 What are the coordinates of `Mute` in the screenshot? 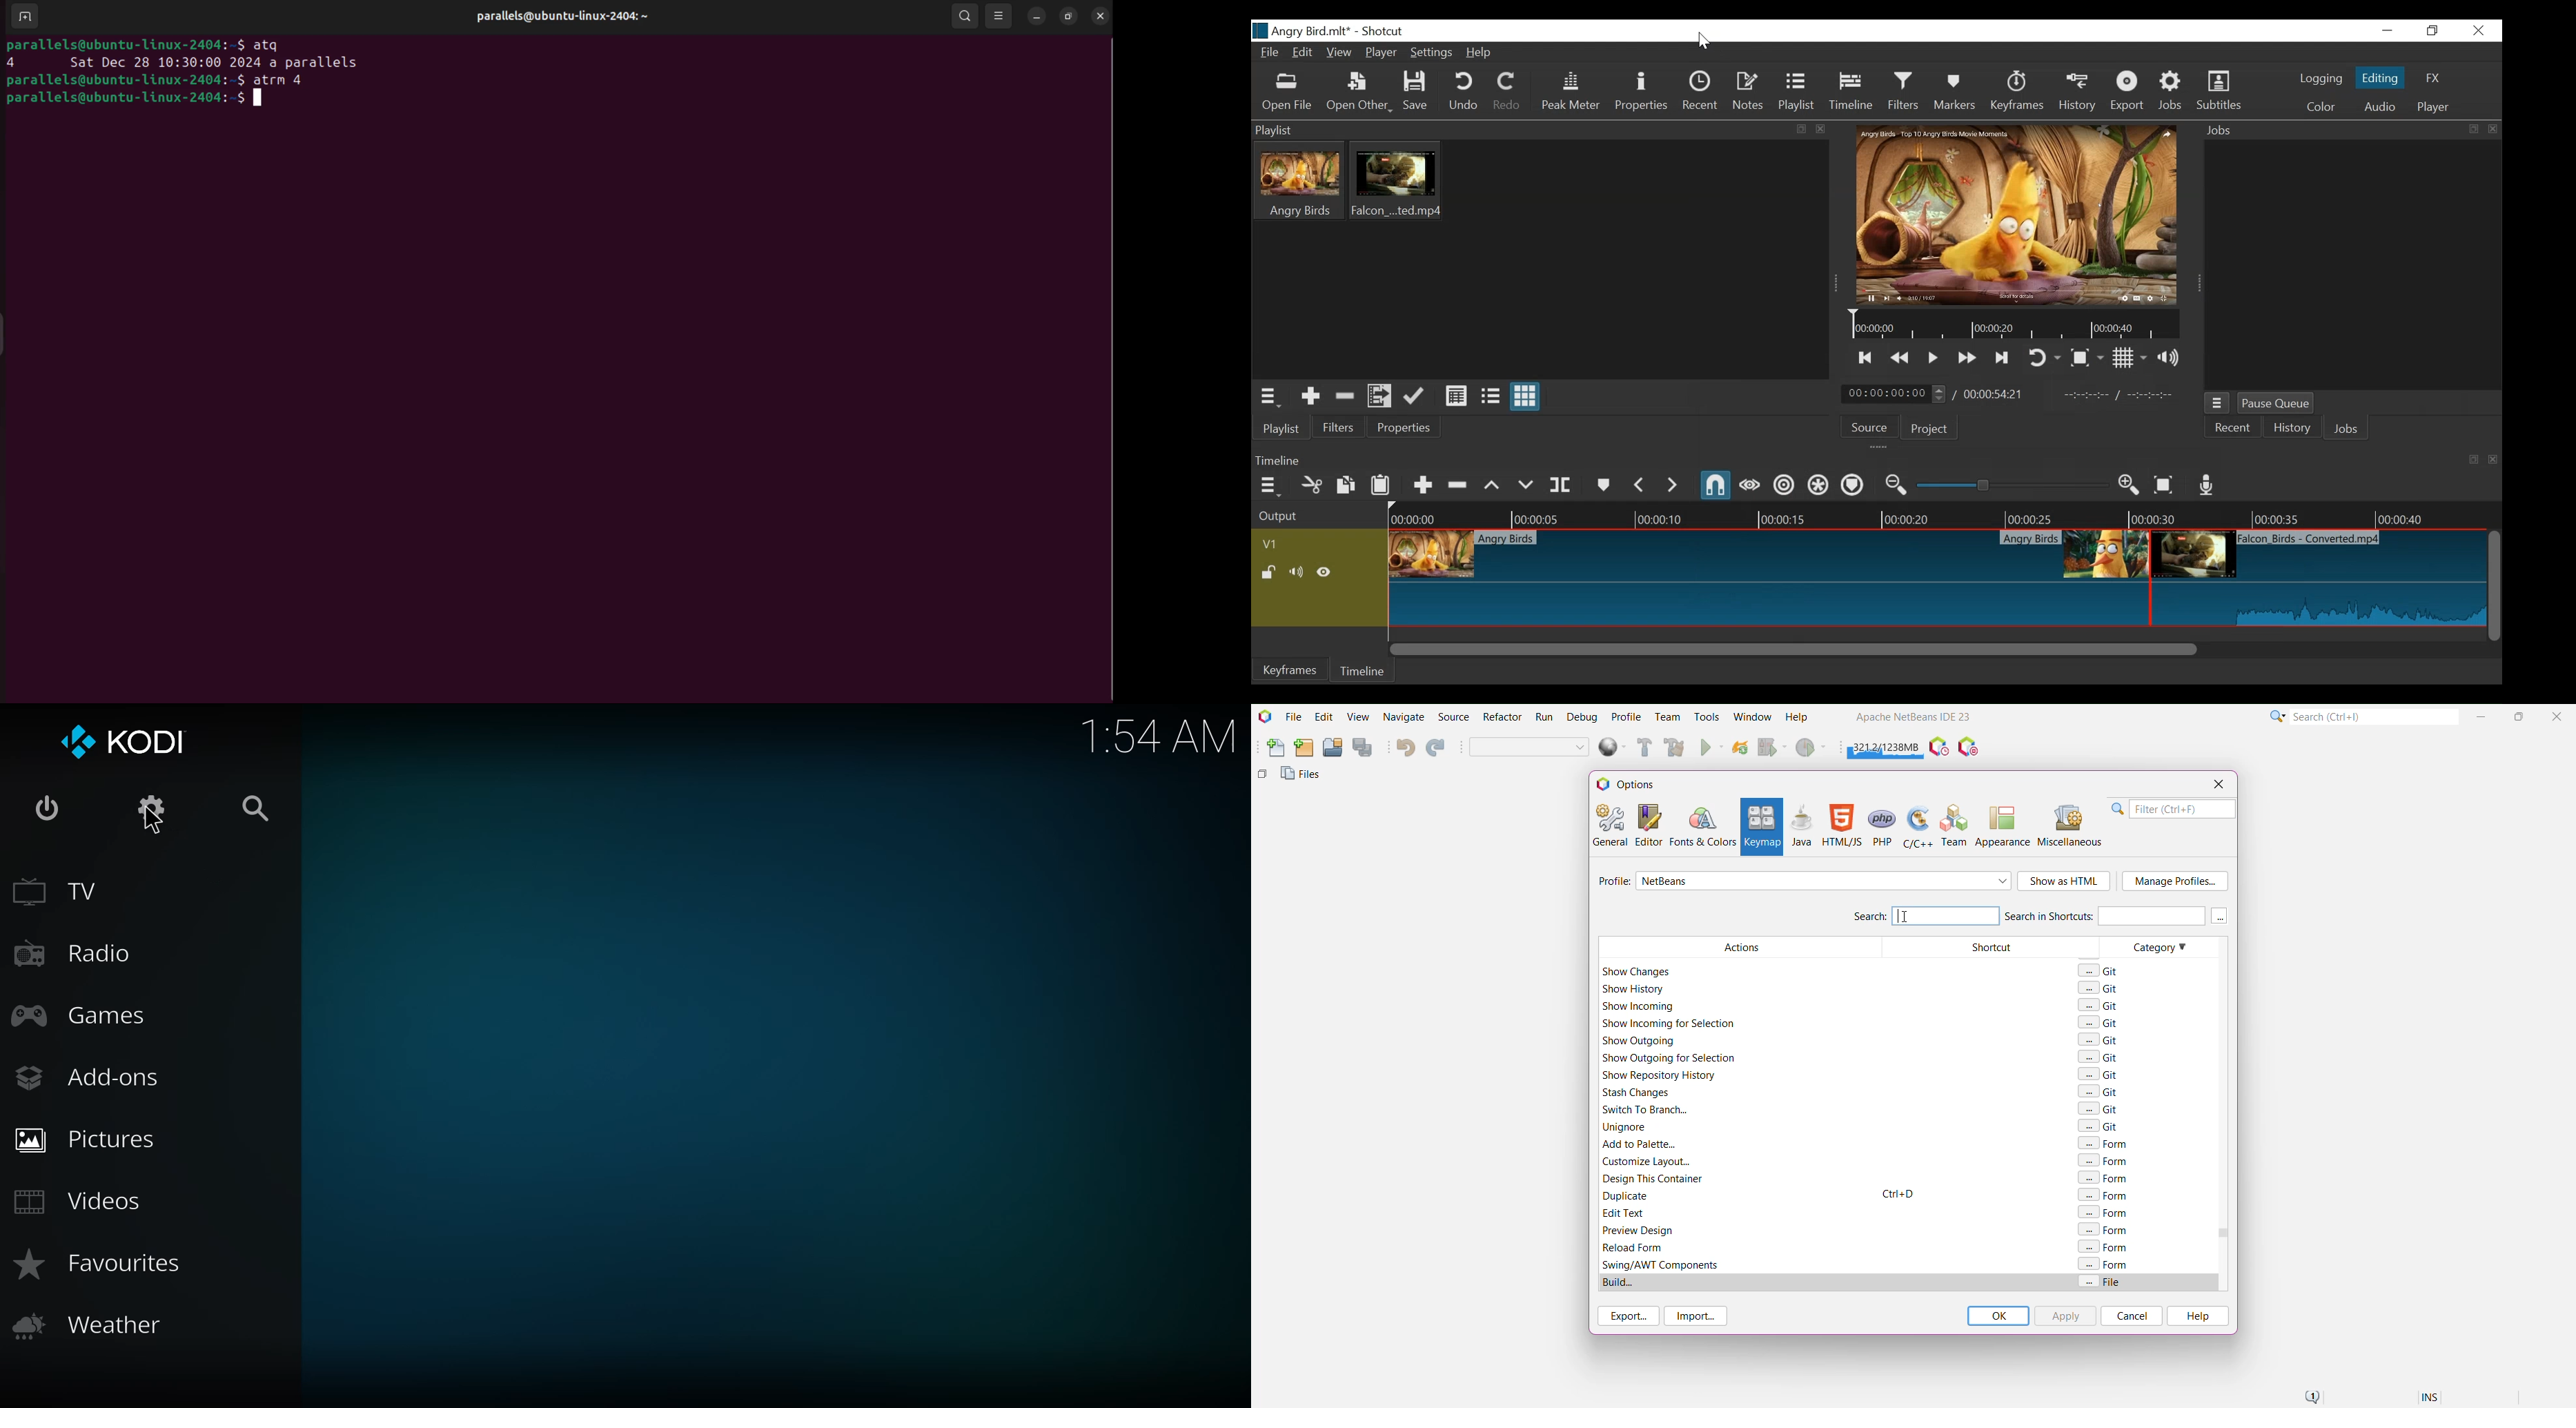 It's located at (1297, 572).